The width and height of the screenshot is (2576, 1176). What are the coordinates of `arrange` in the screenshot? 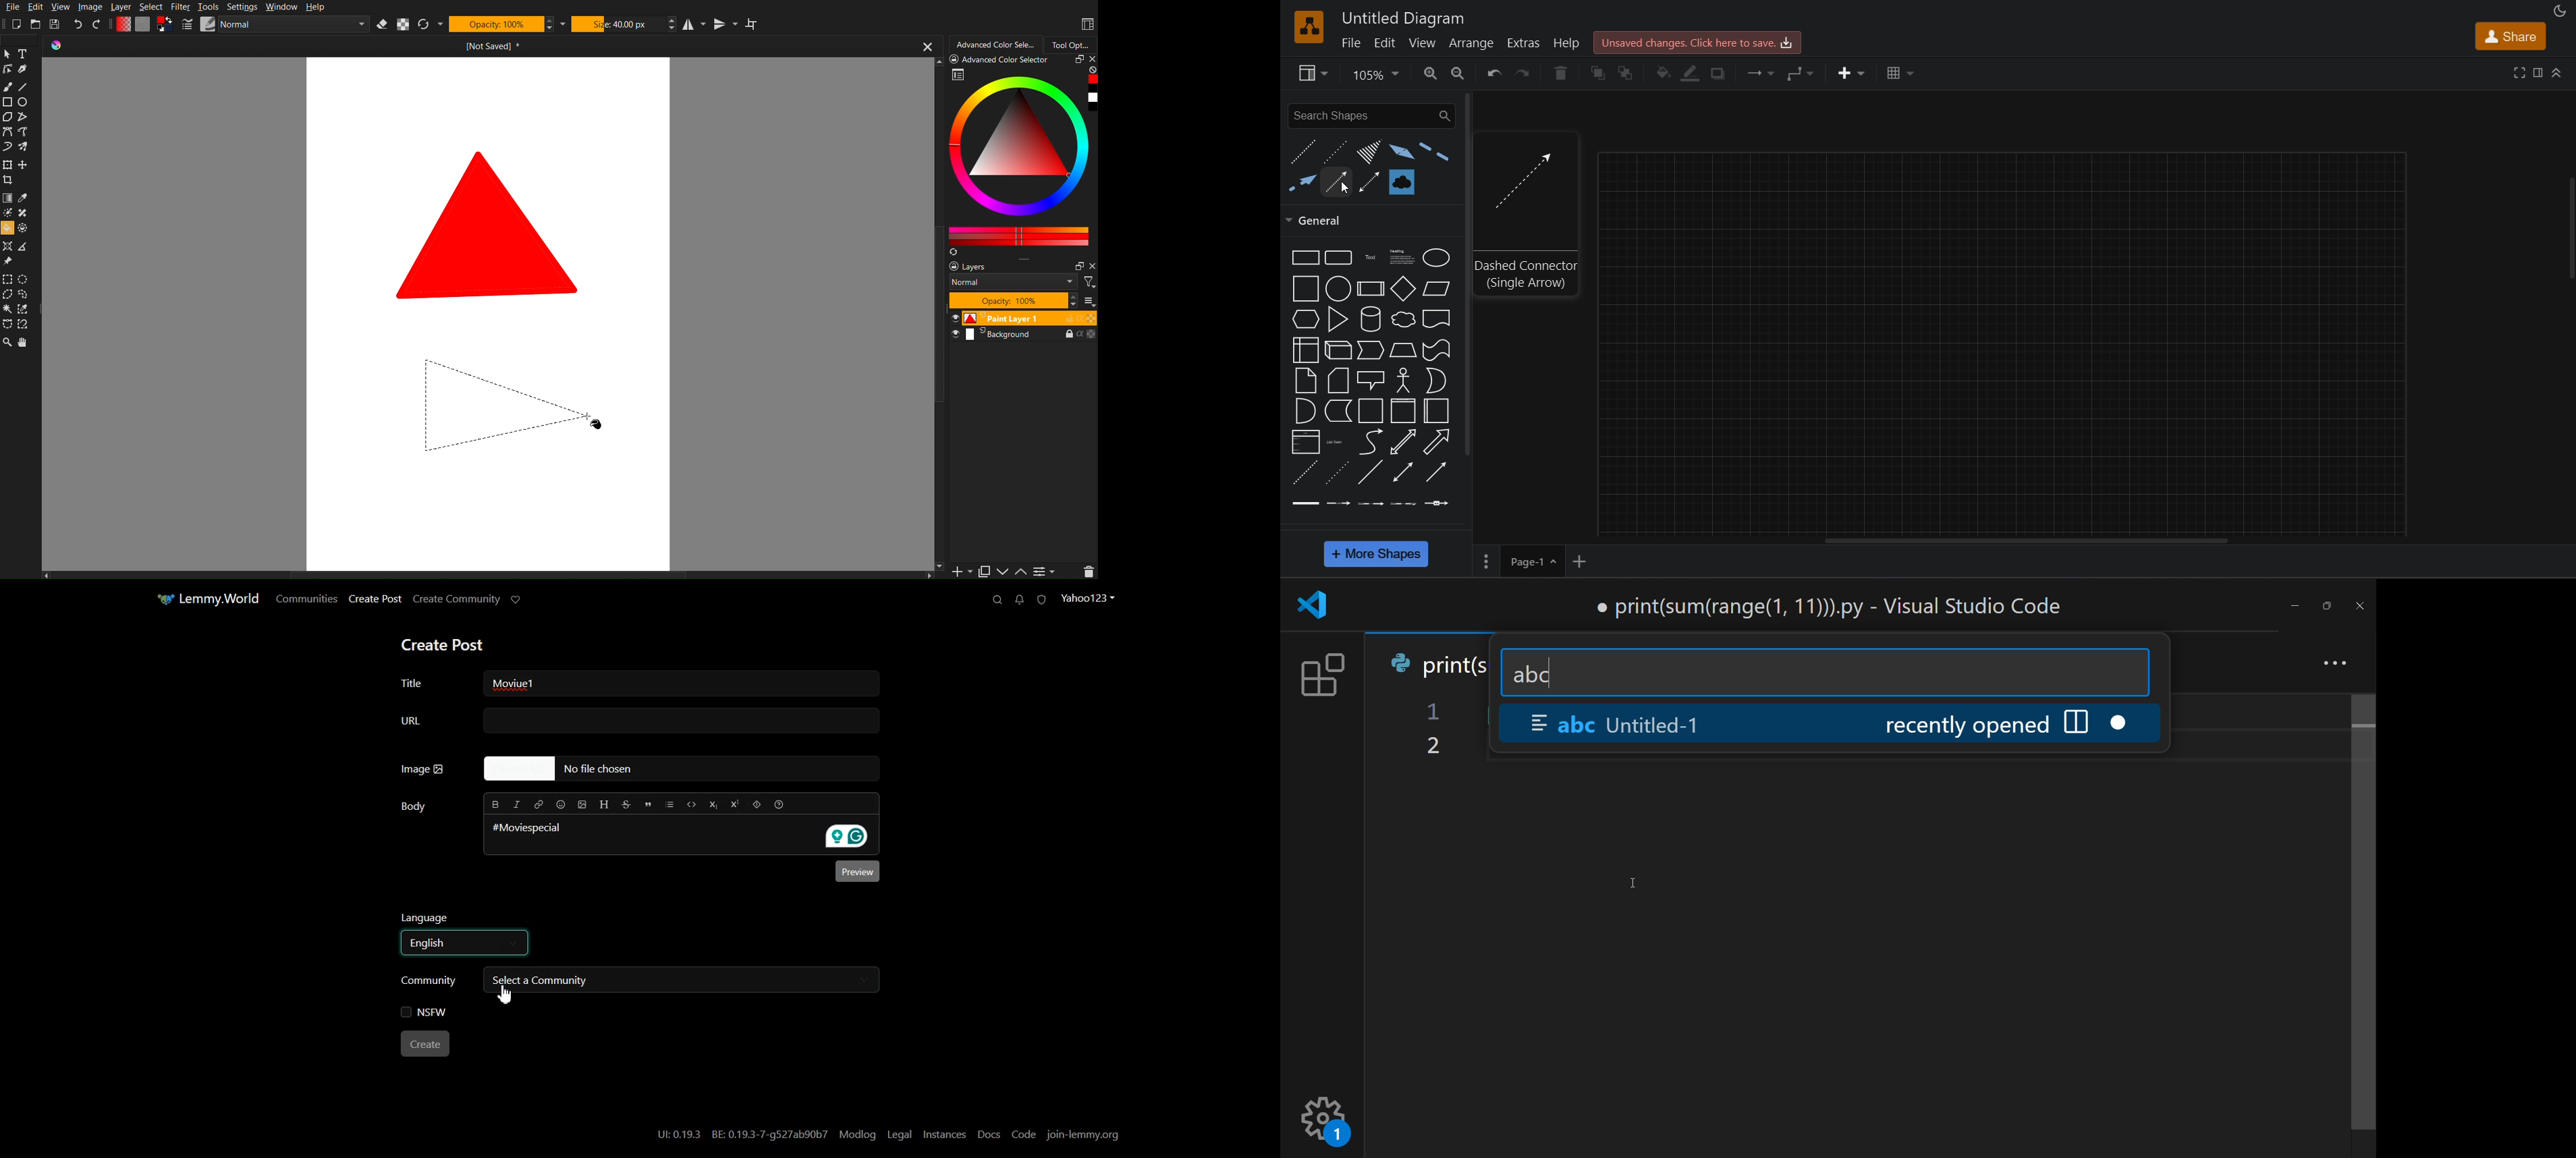 It's located at (1475, 42).